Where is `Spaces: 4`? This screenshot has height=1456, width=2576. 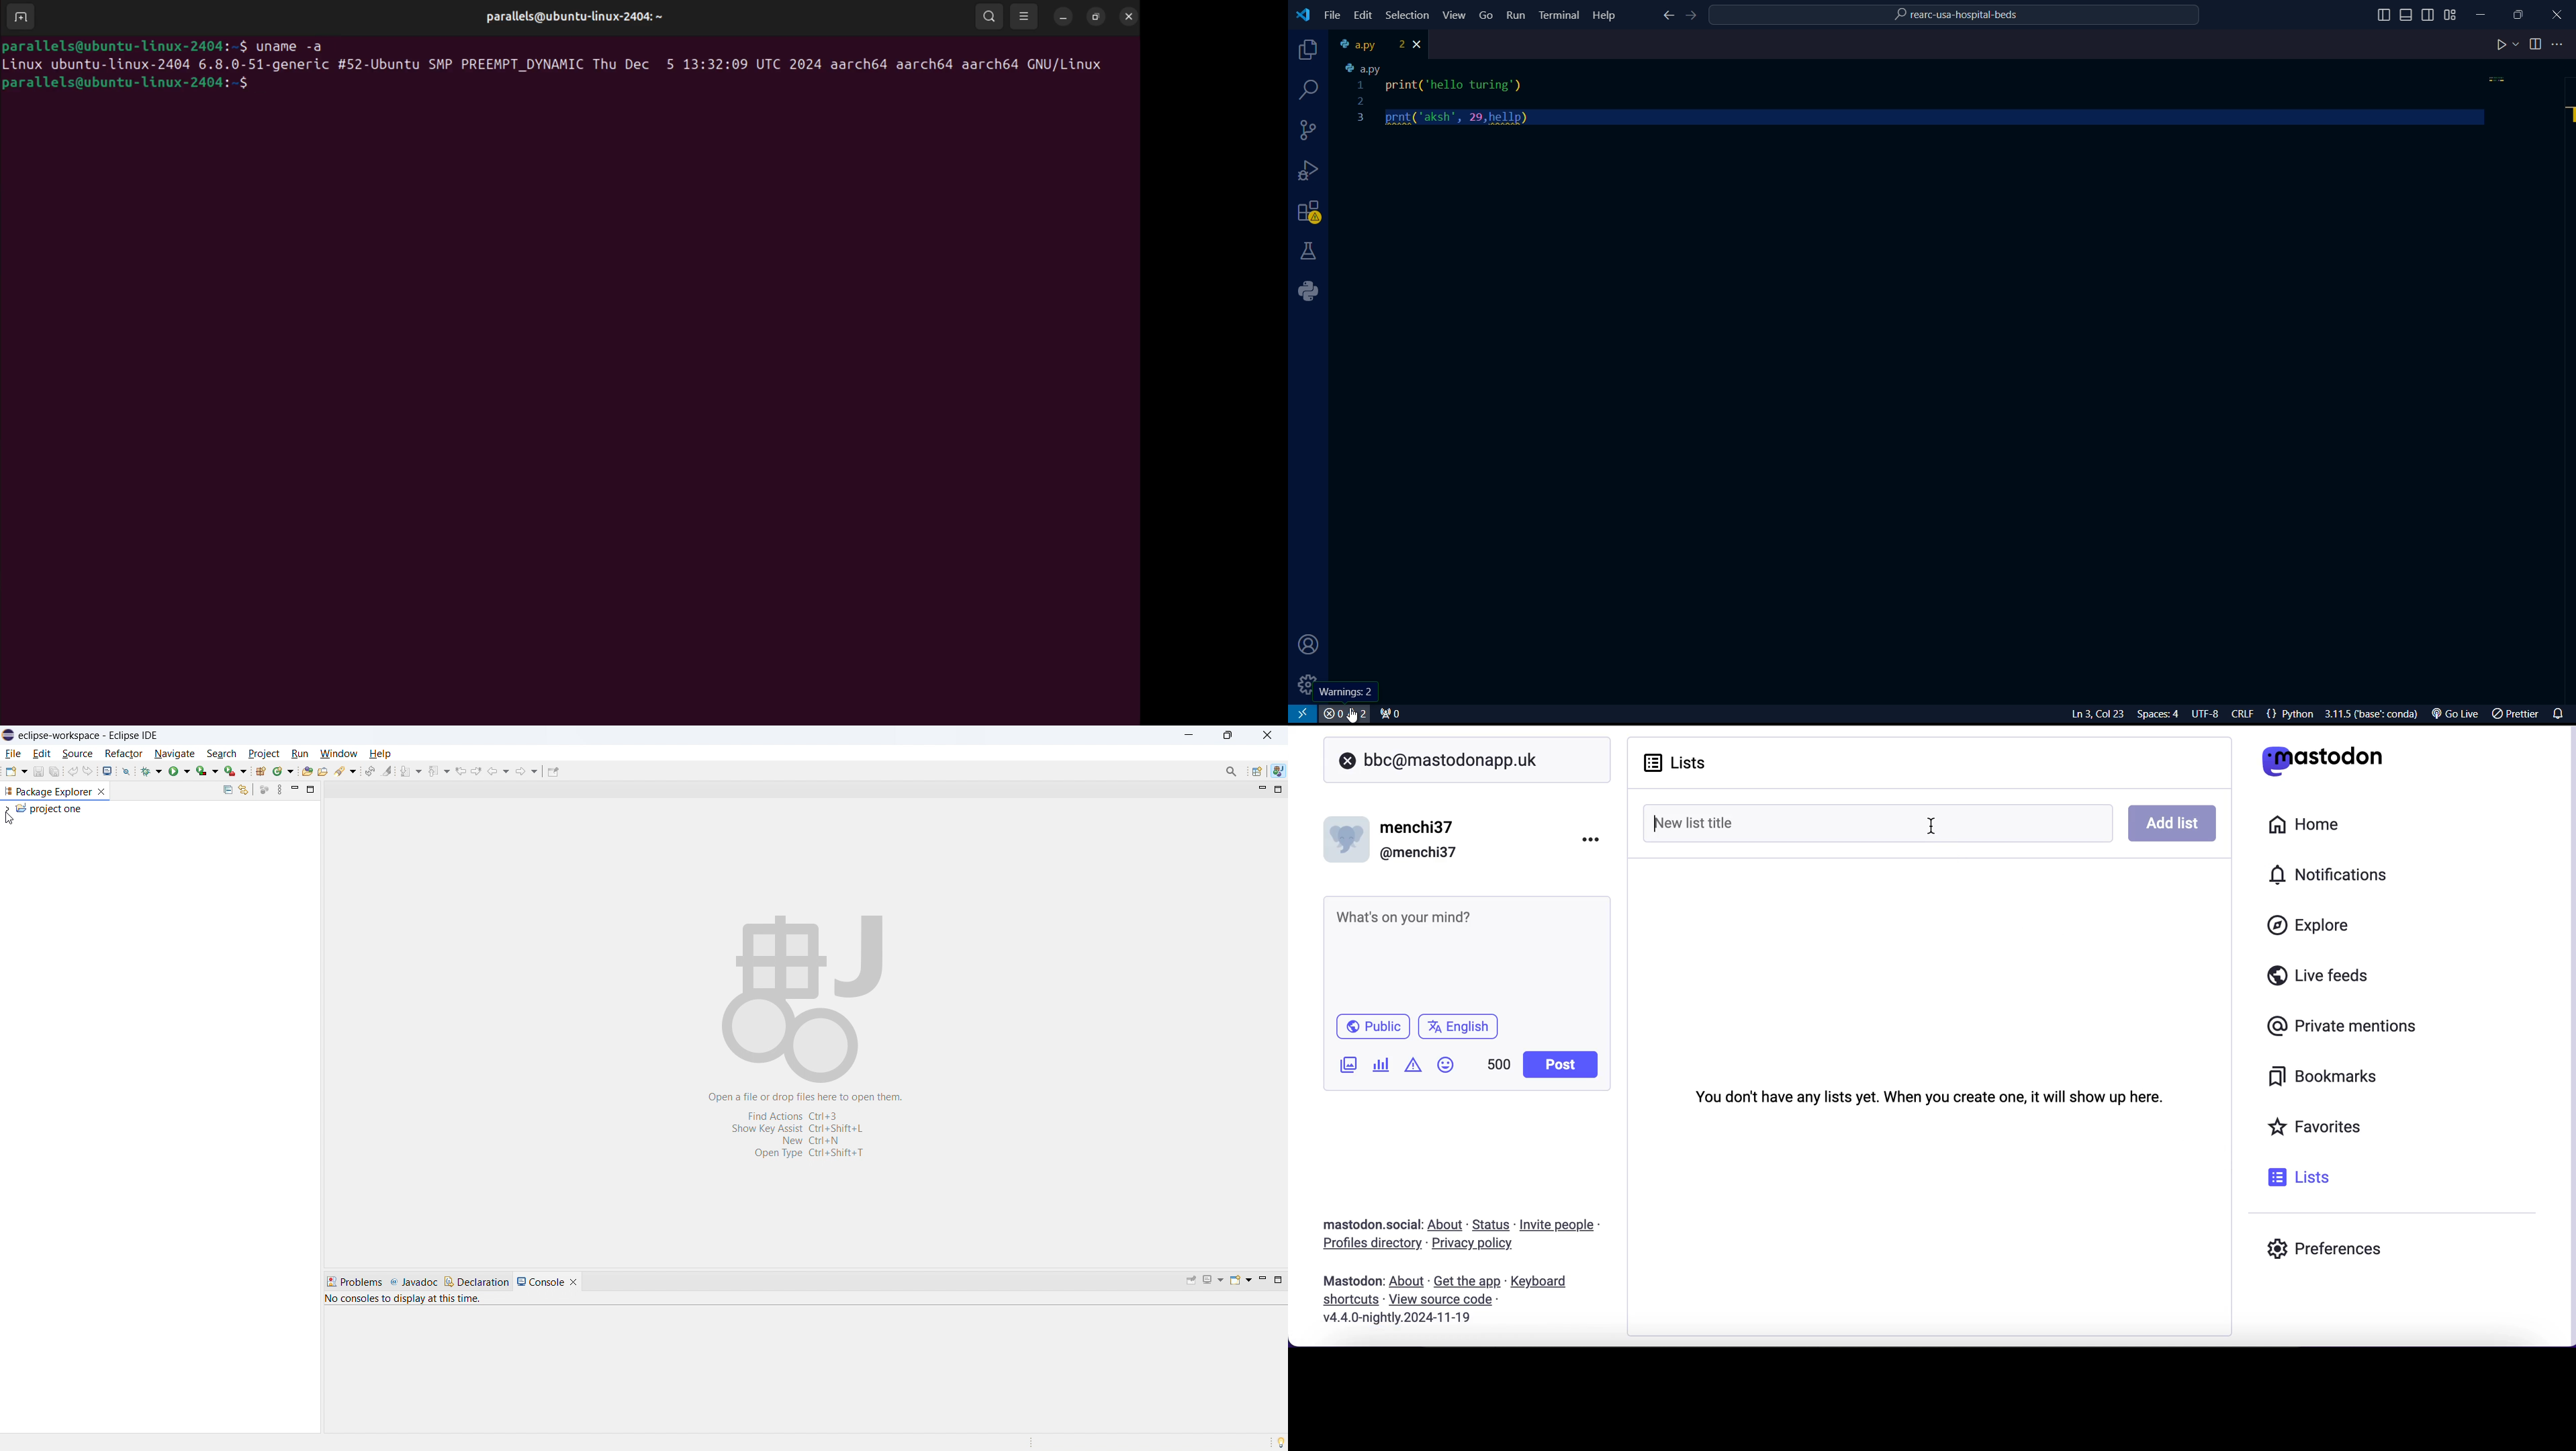
Spaces: 4 is located at coordinates (2161, 715).